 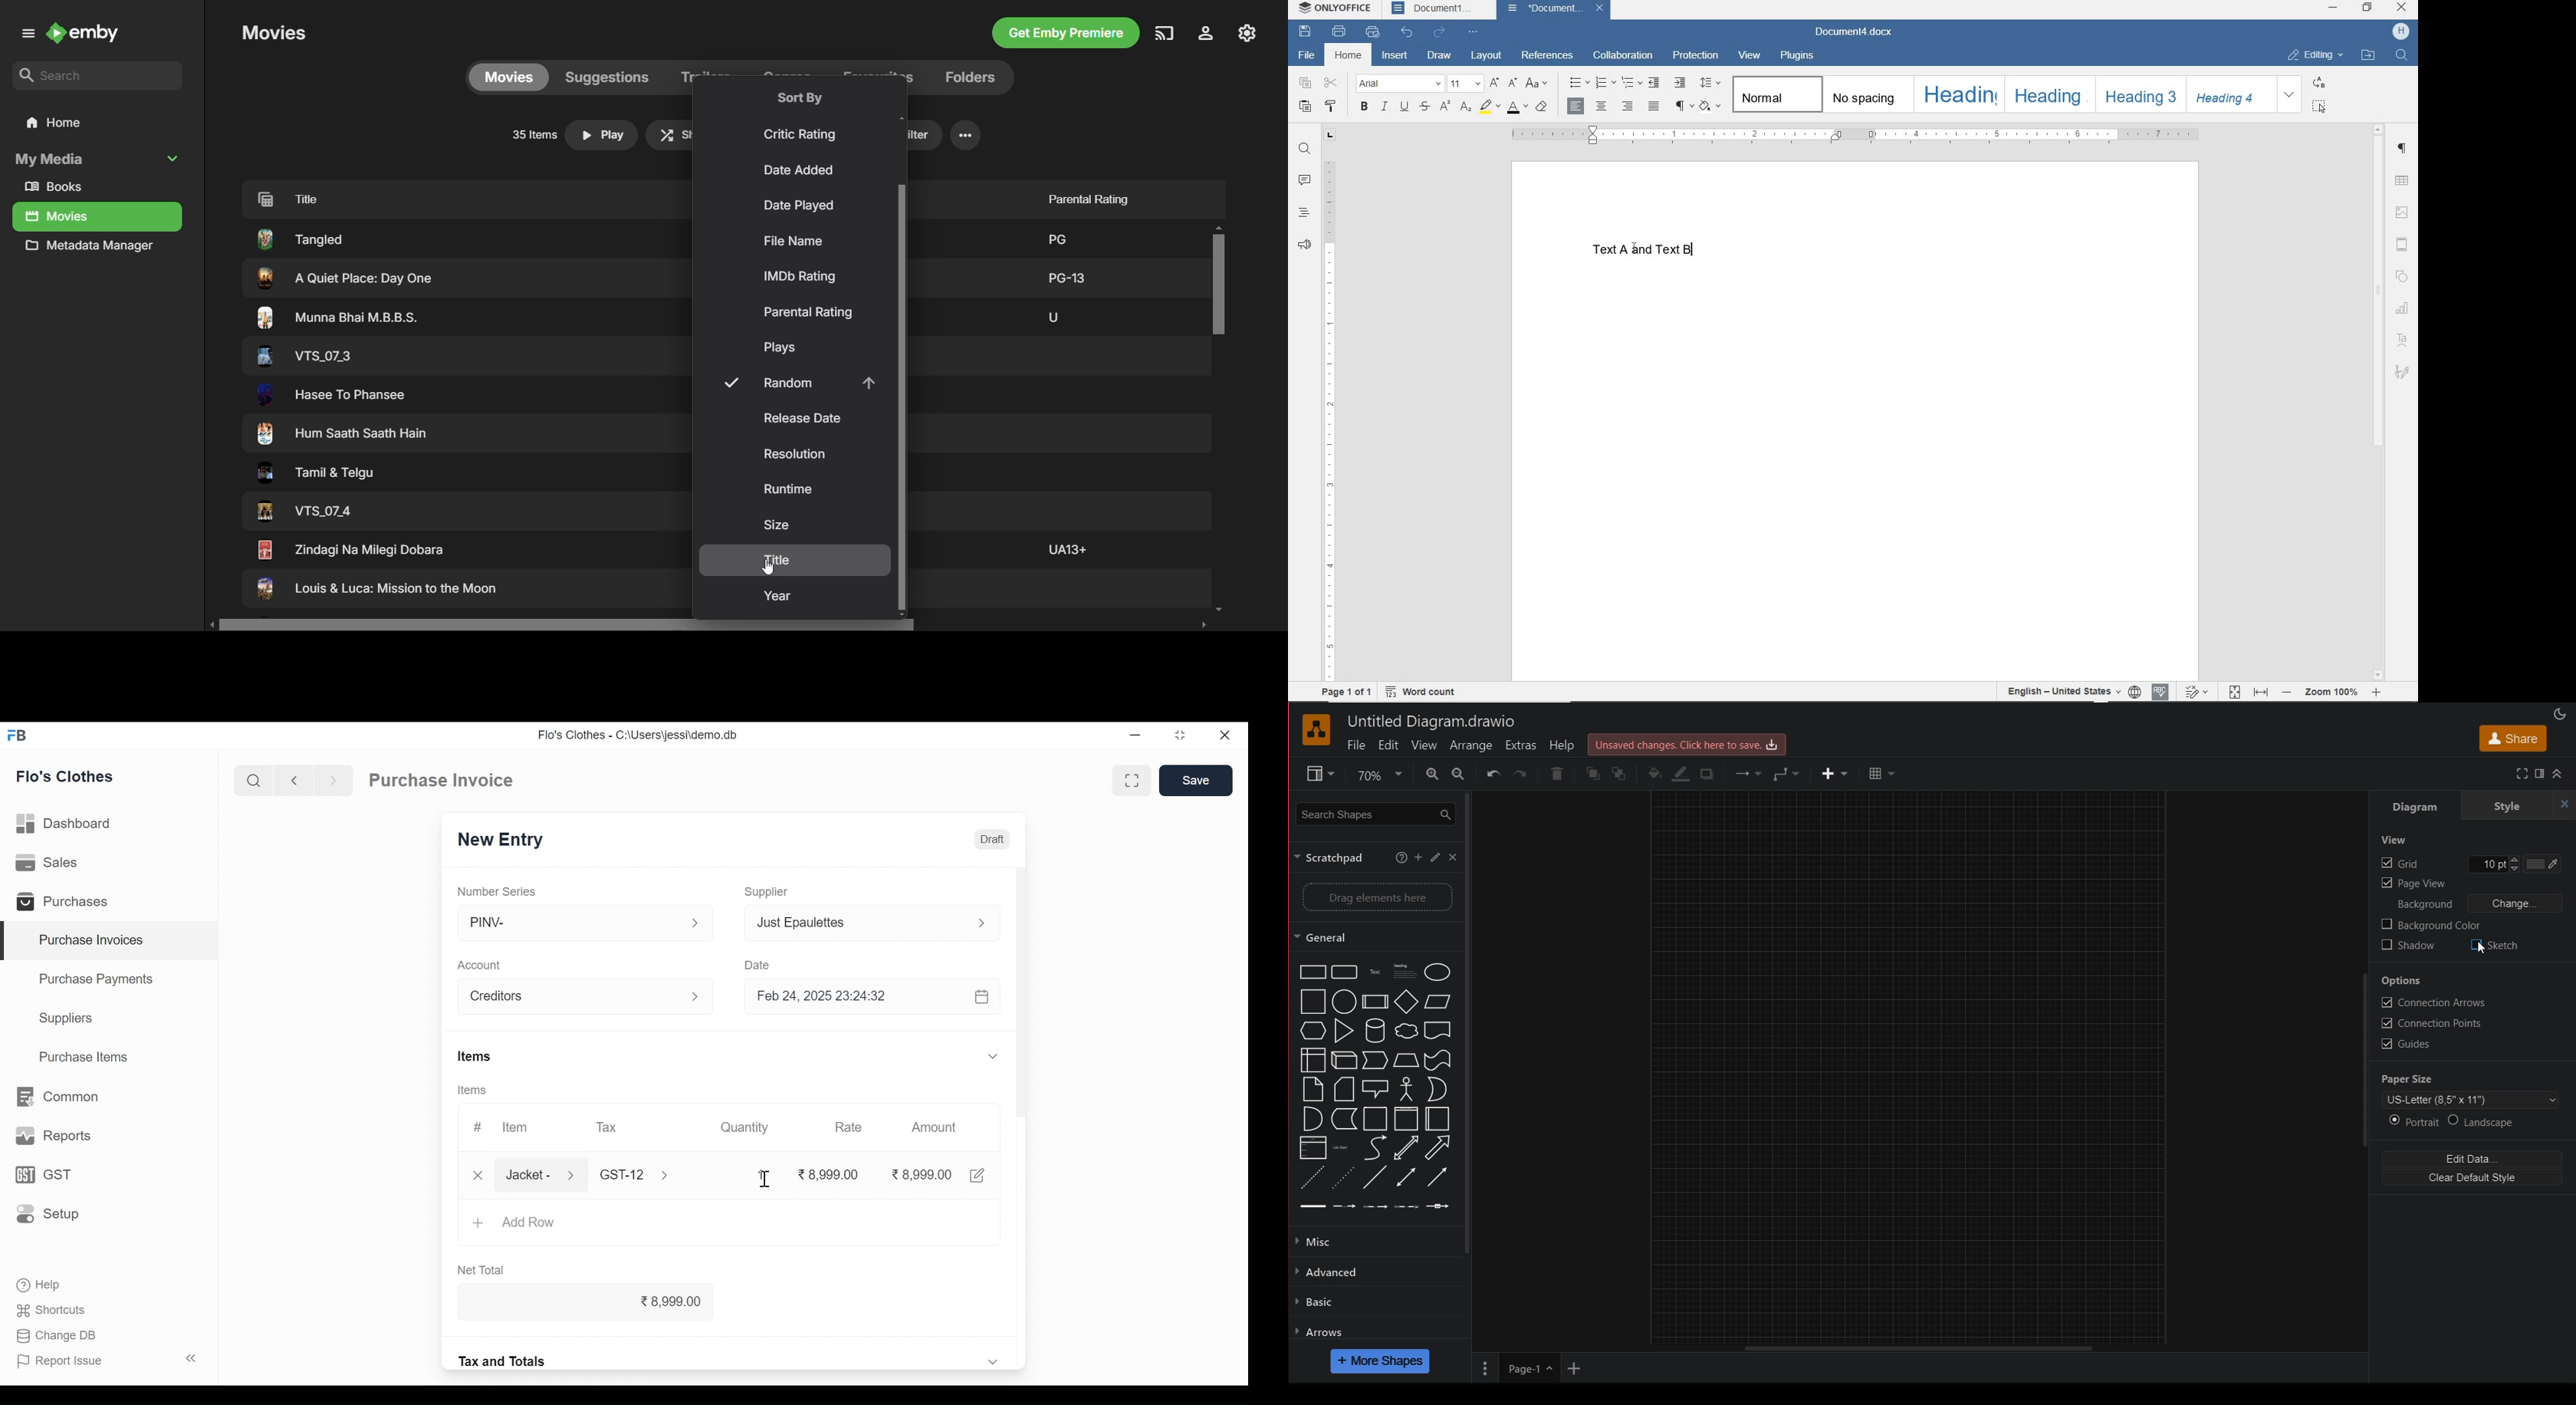 What do you see at coordinates (1375, 1002) in the screenshot?
I see `process` at bounding box center [1375, 1002].